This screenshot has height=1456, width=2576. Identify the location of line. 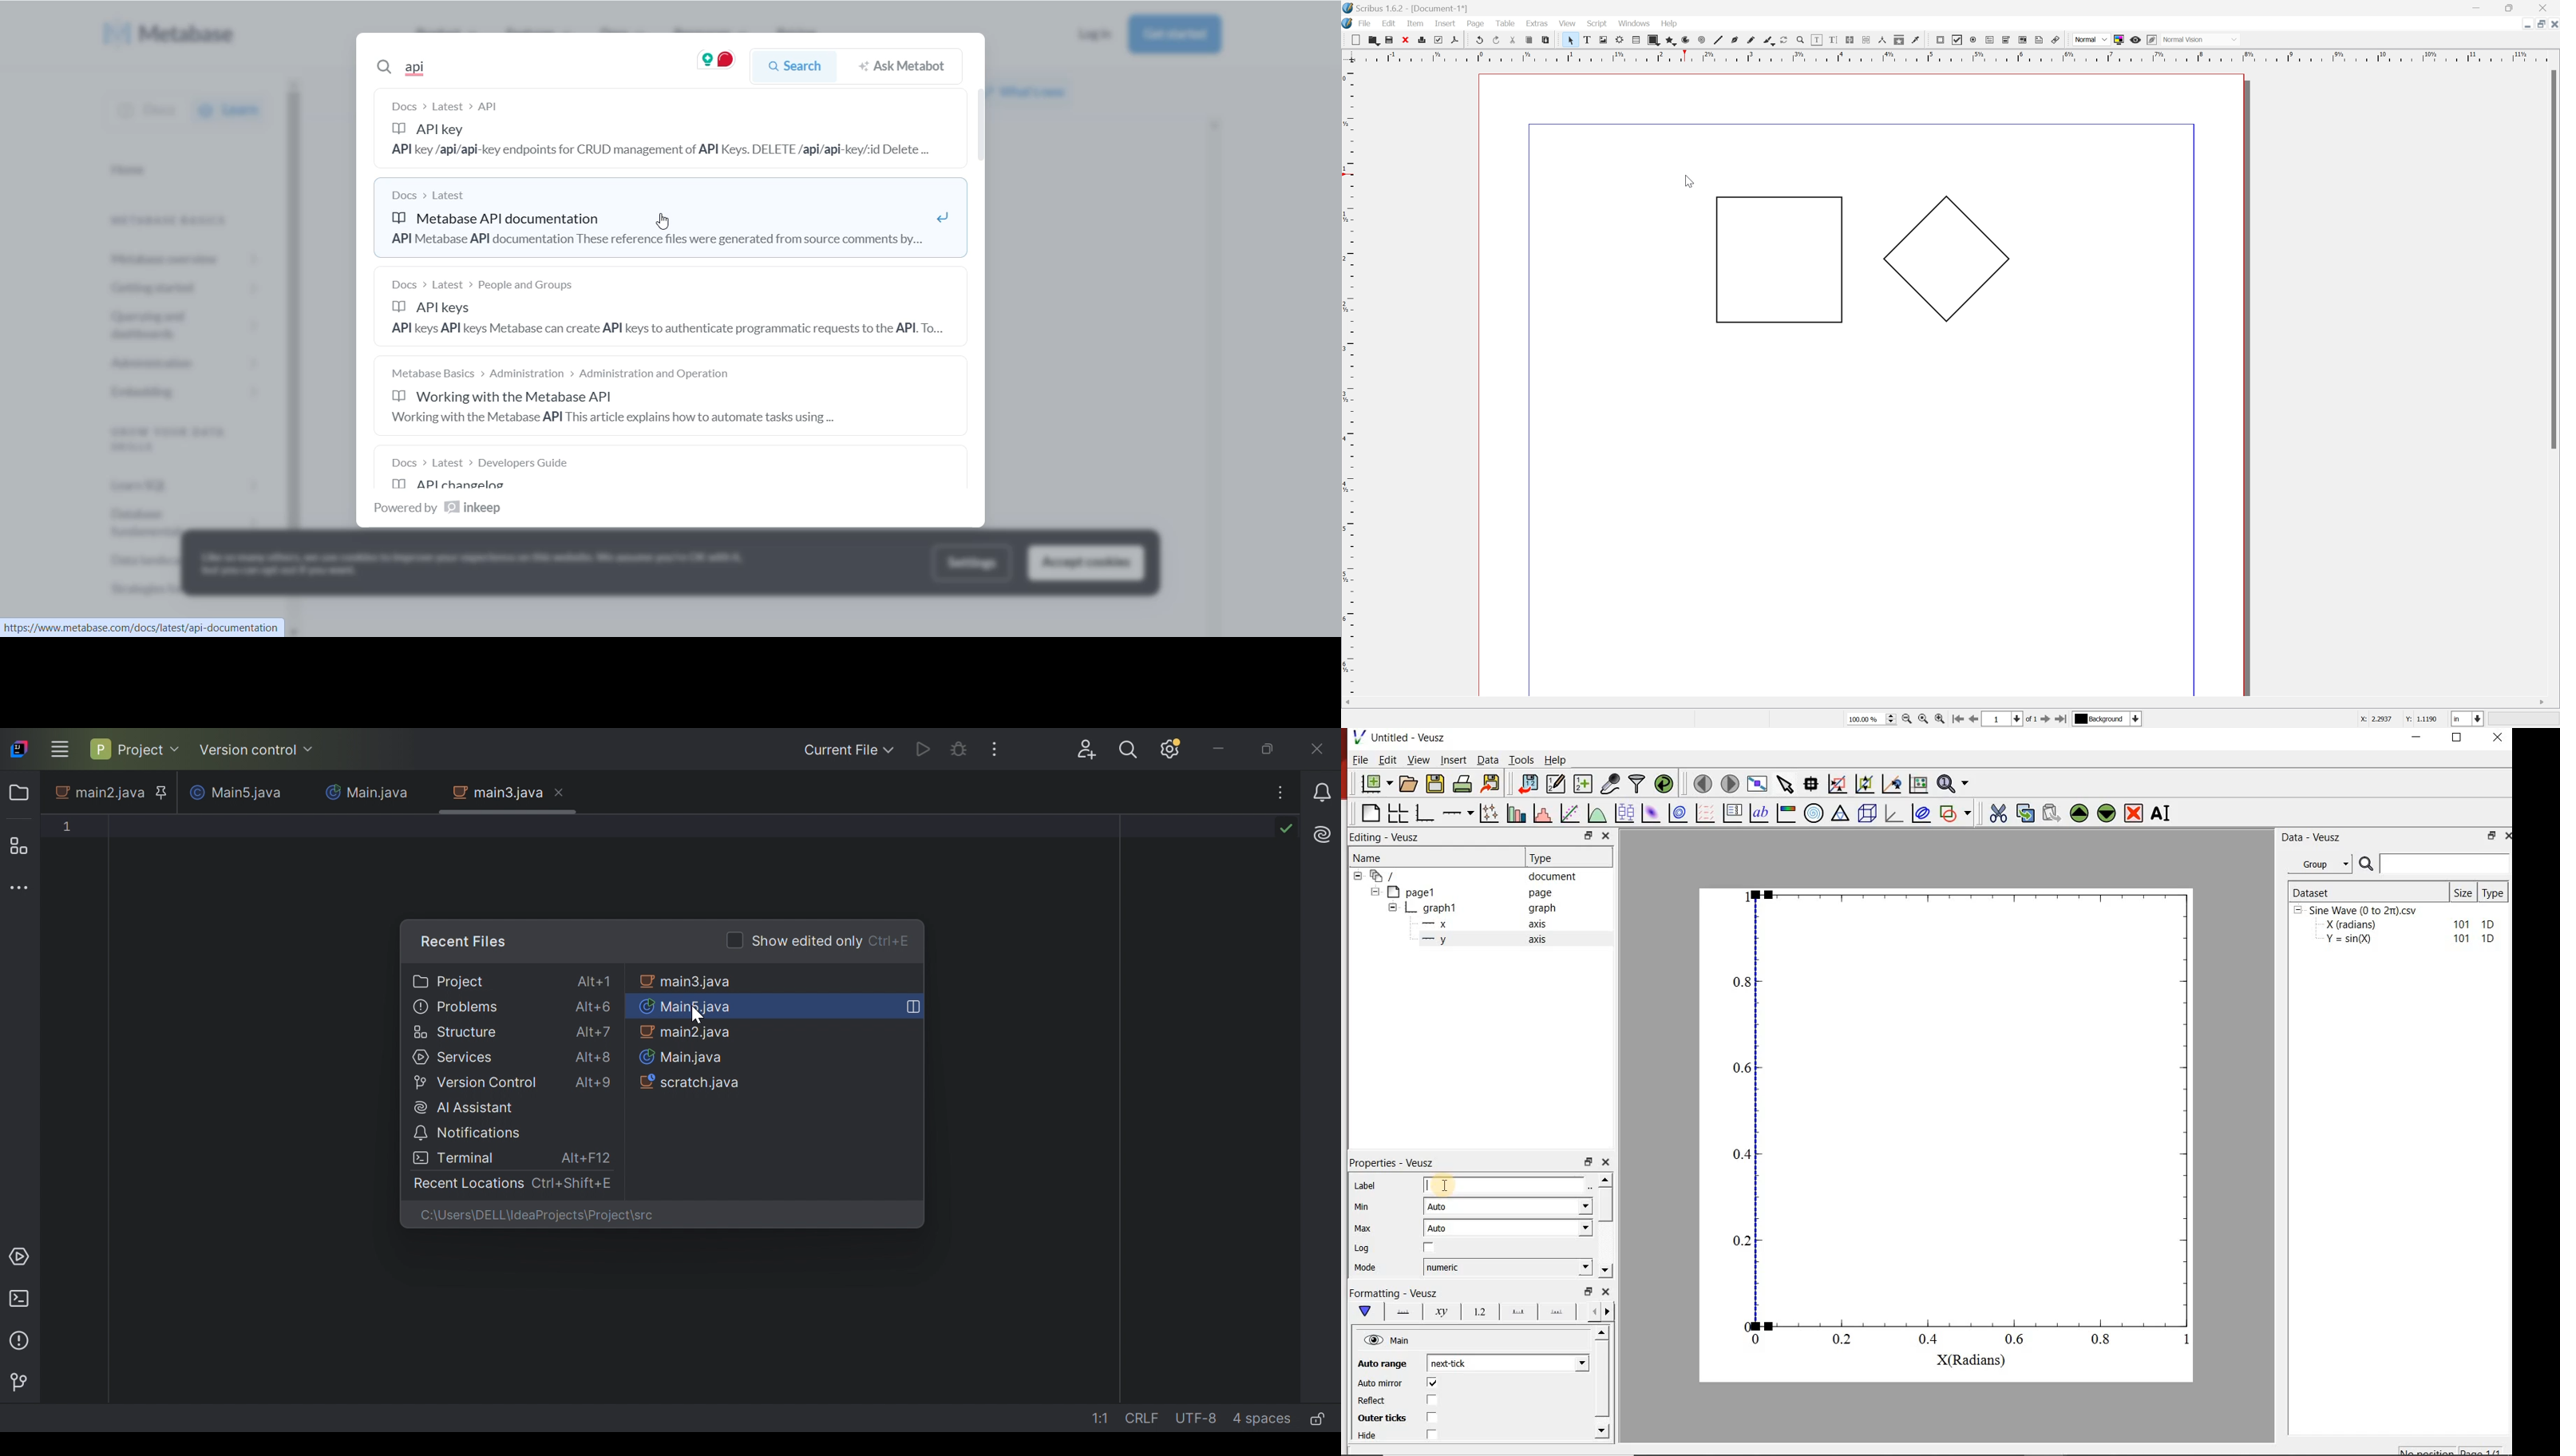
(1717, 39).